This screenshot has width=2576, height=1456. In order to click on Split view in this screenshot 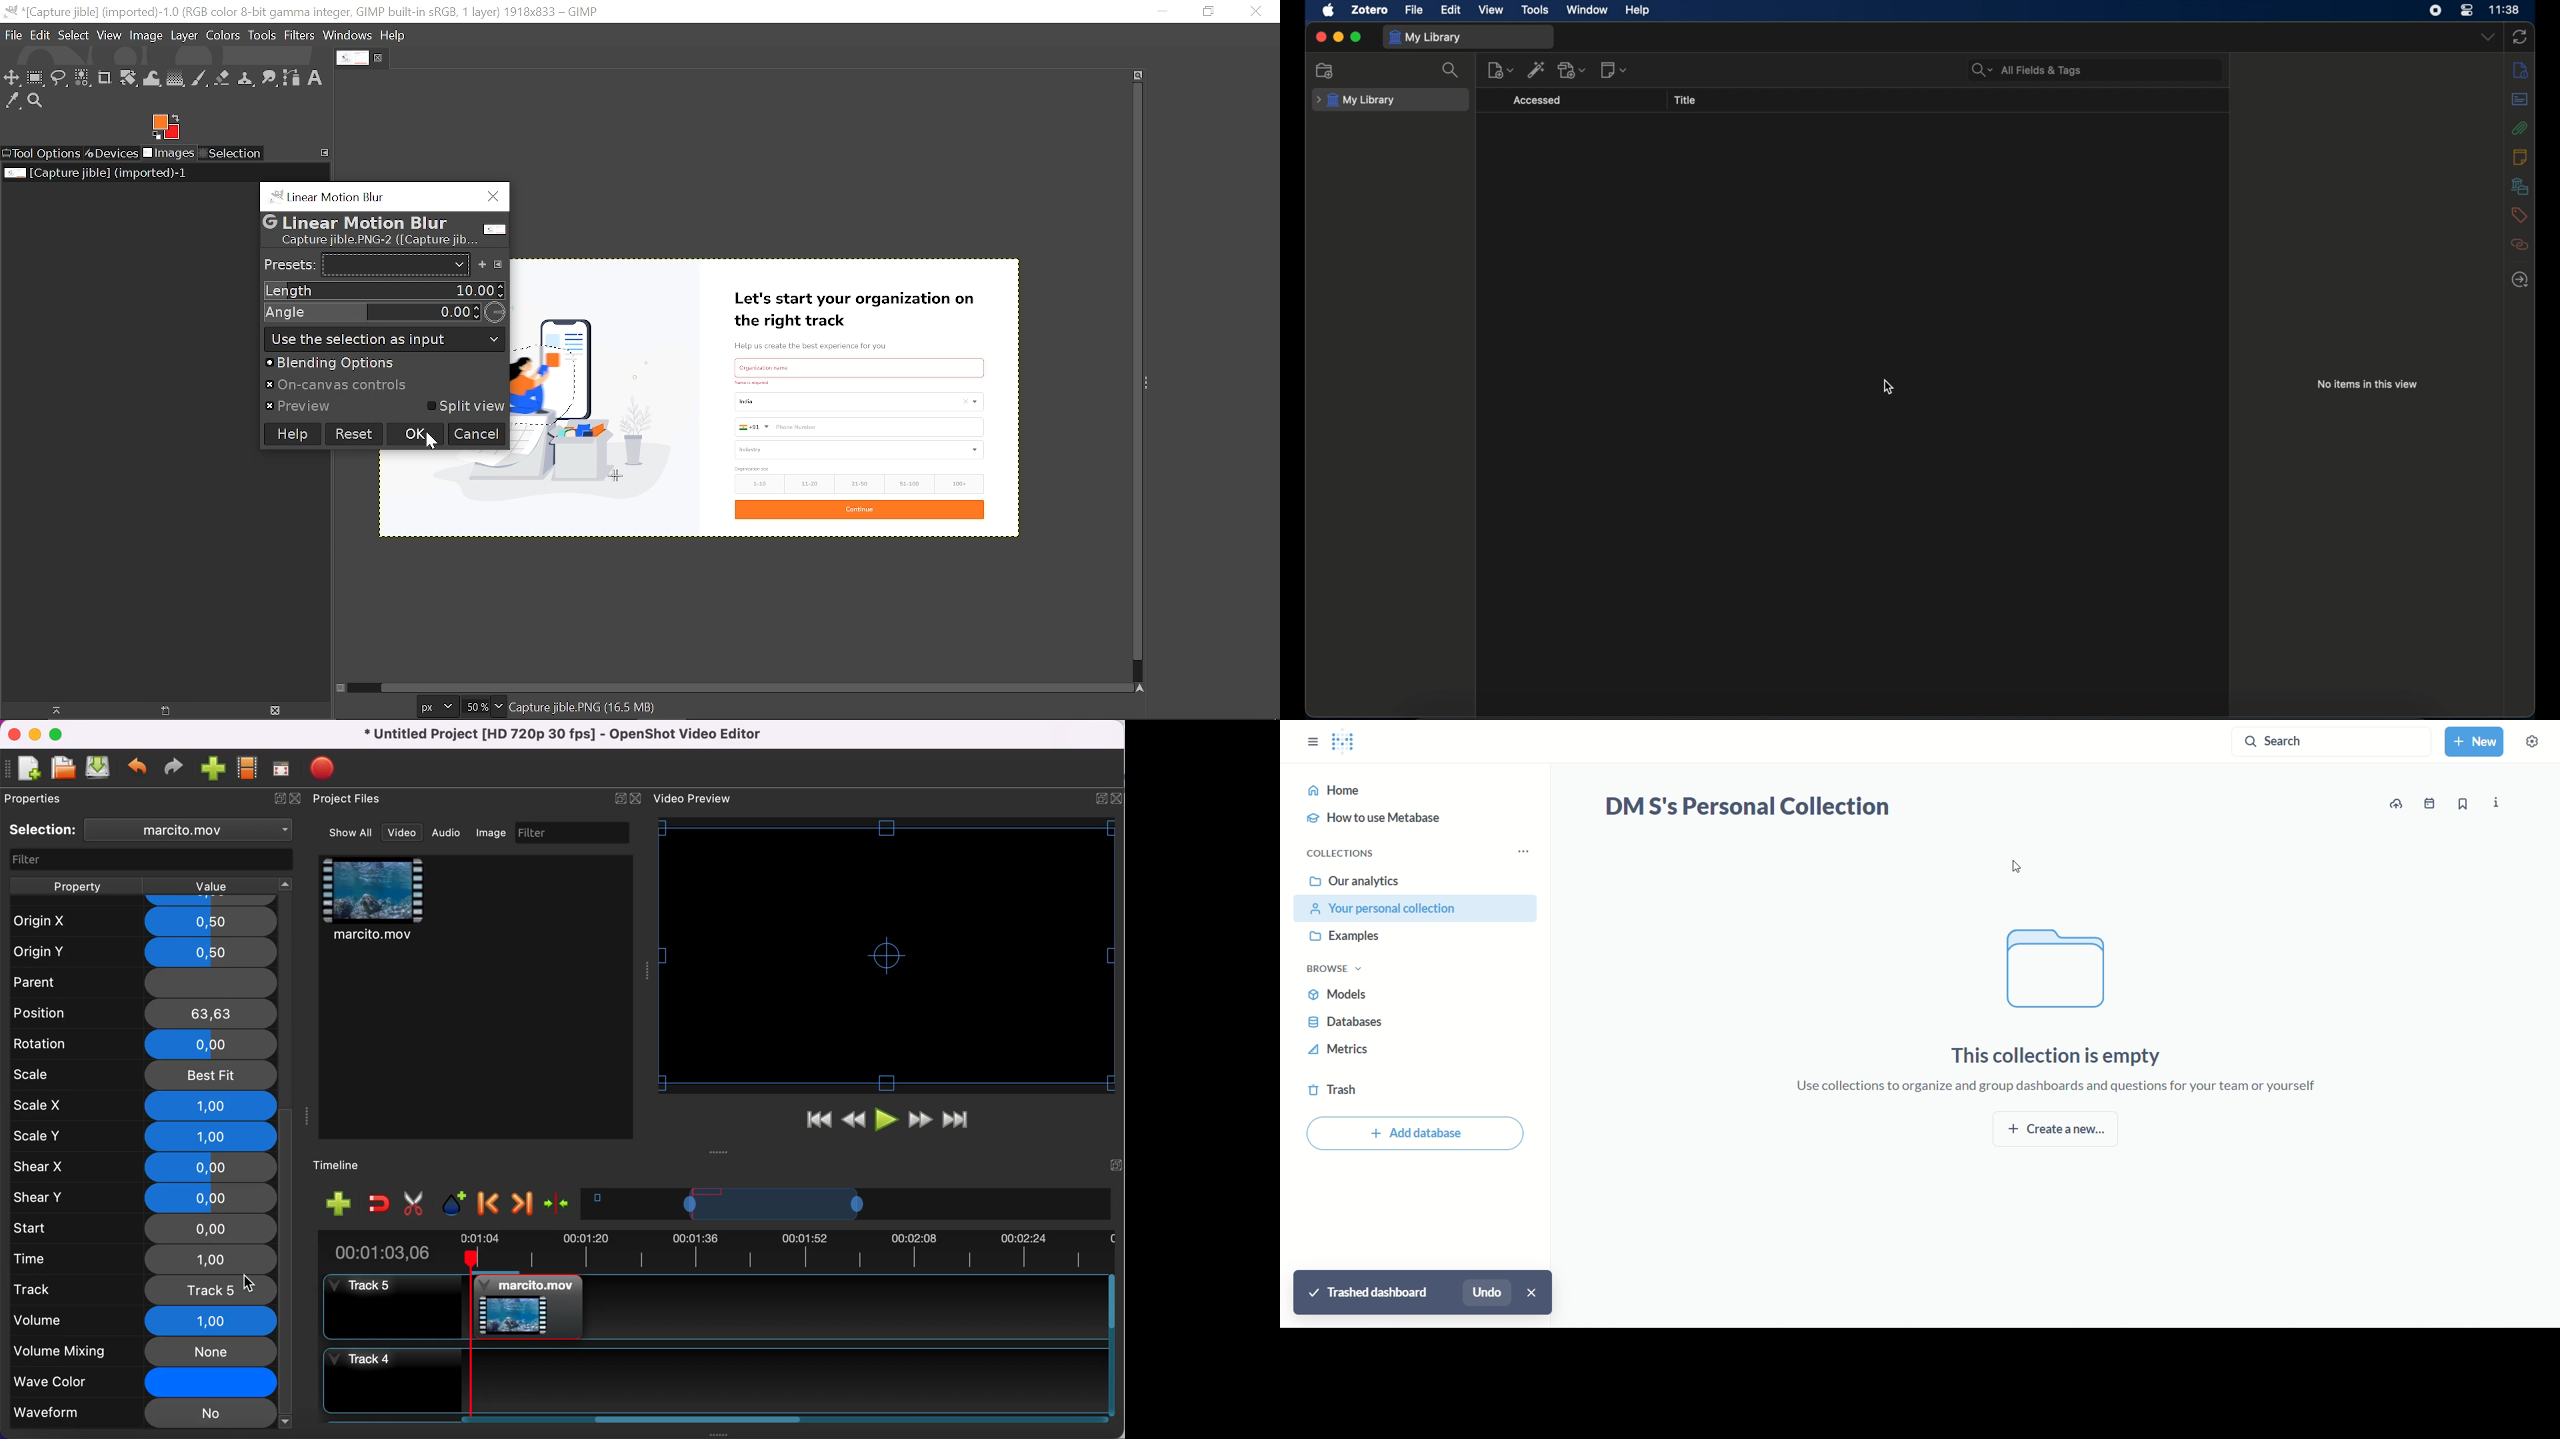, I will do `click(469, 407)`.